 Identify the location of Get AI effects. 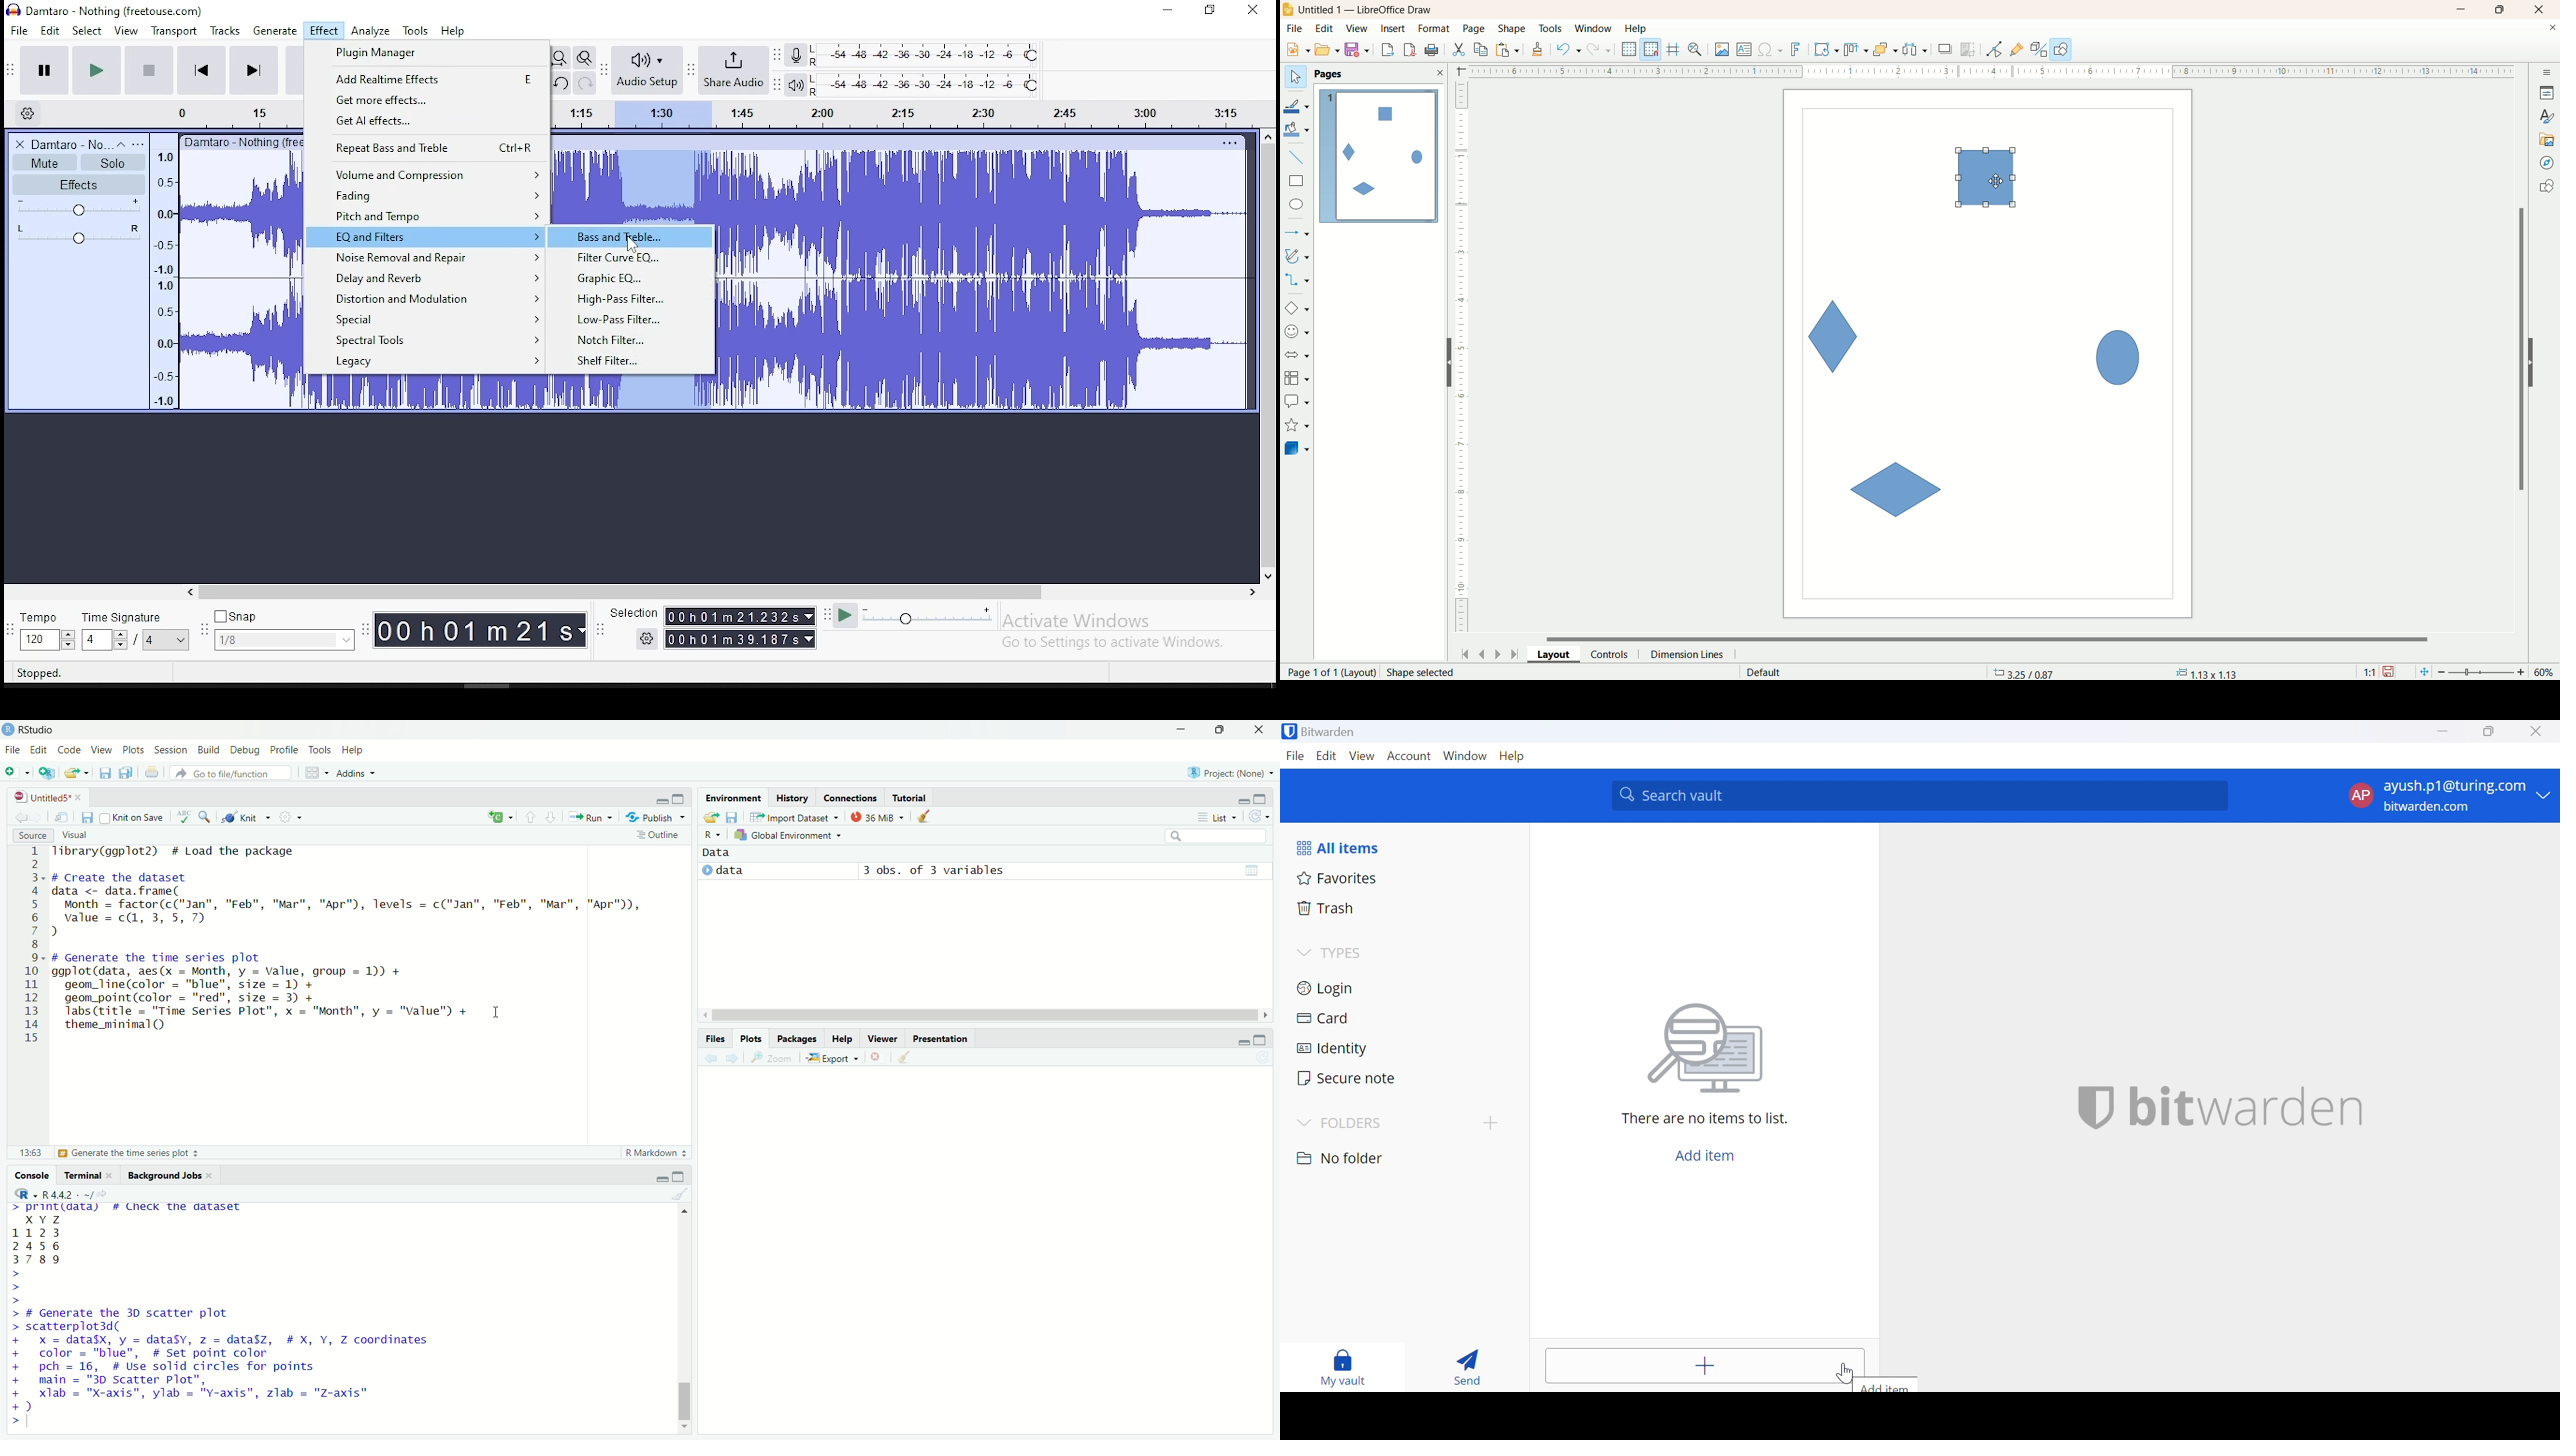
(427, 121).